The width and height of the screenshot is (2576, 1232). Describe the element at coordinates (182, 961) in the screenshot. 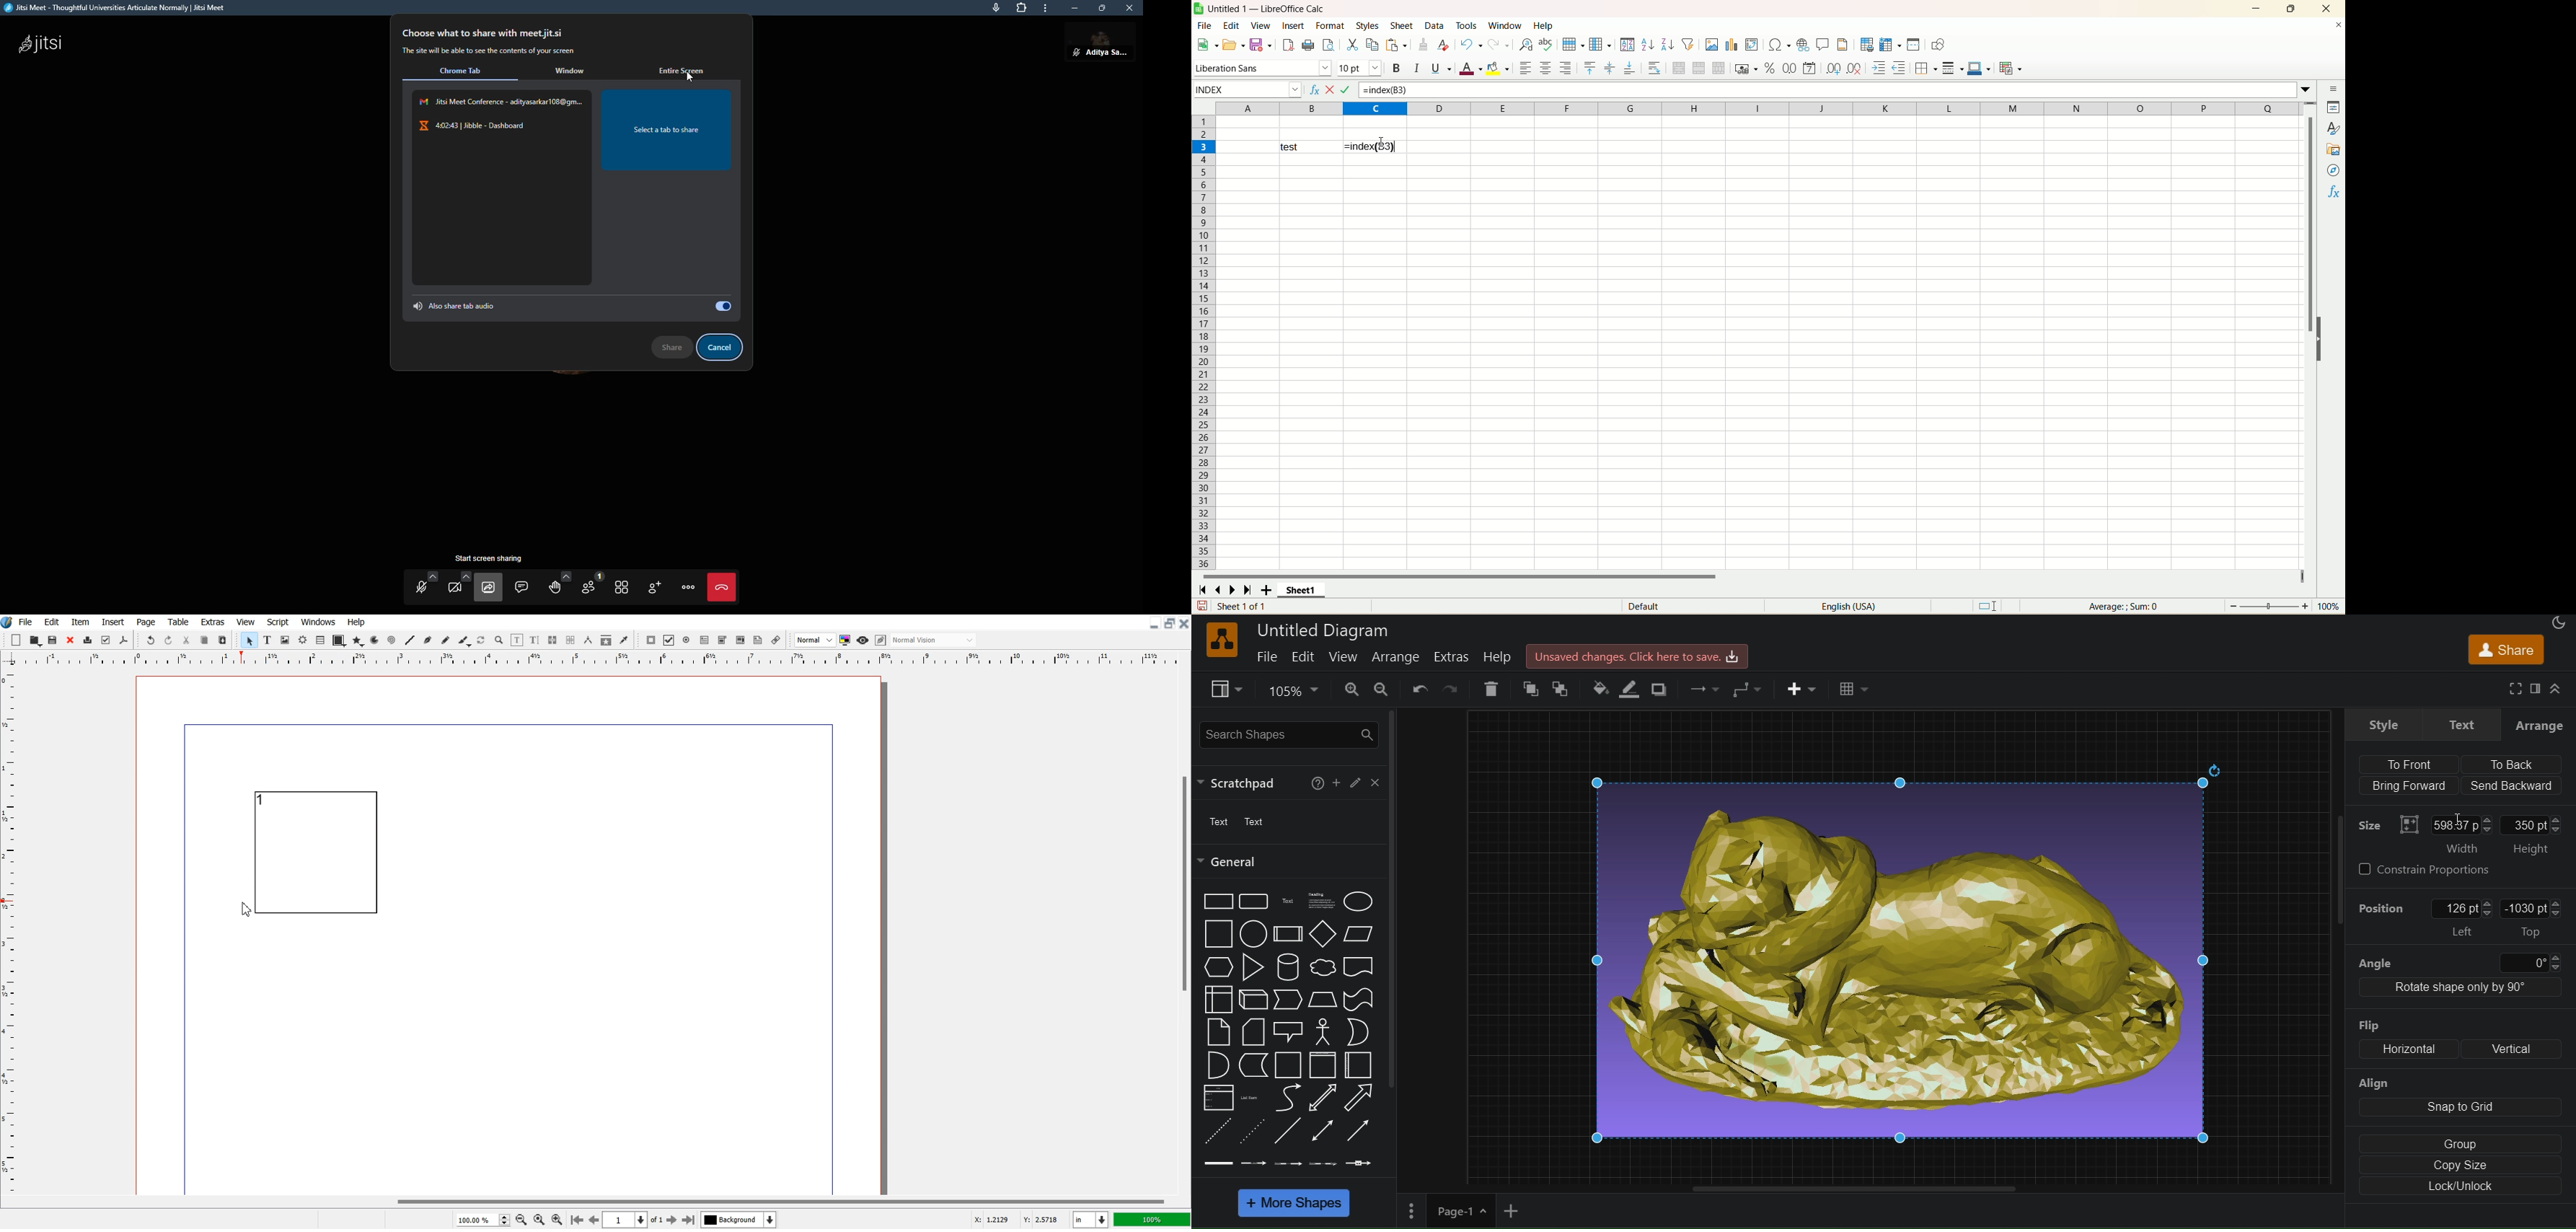

I see `margin` at that location.